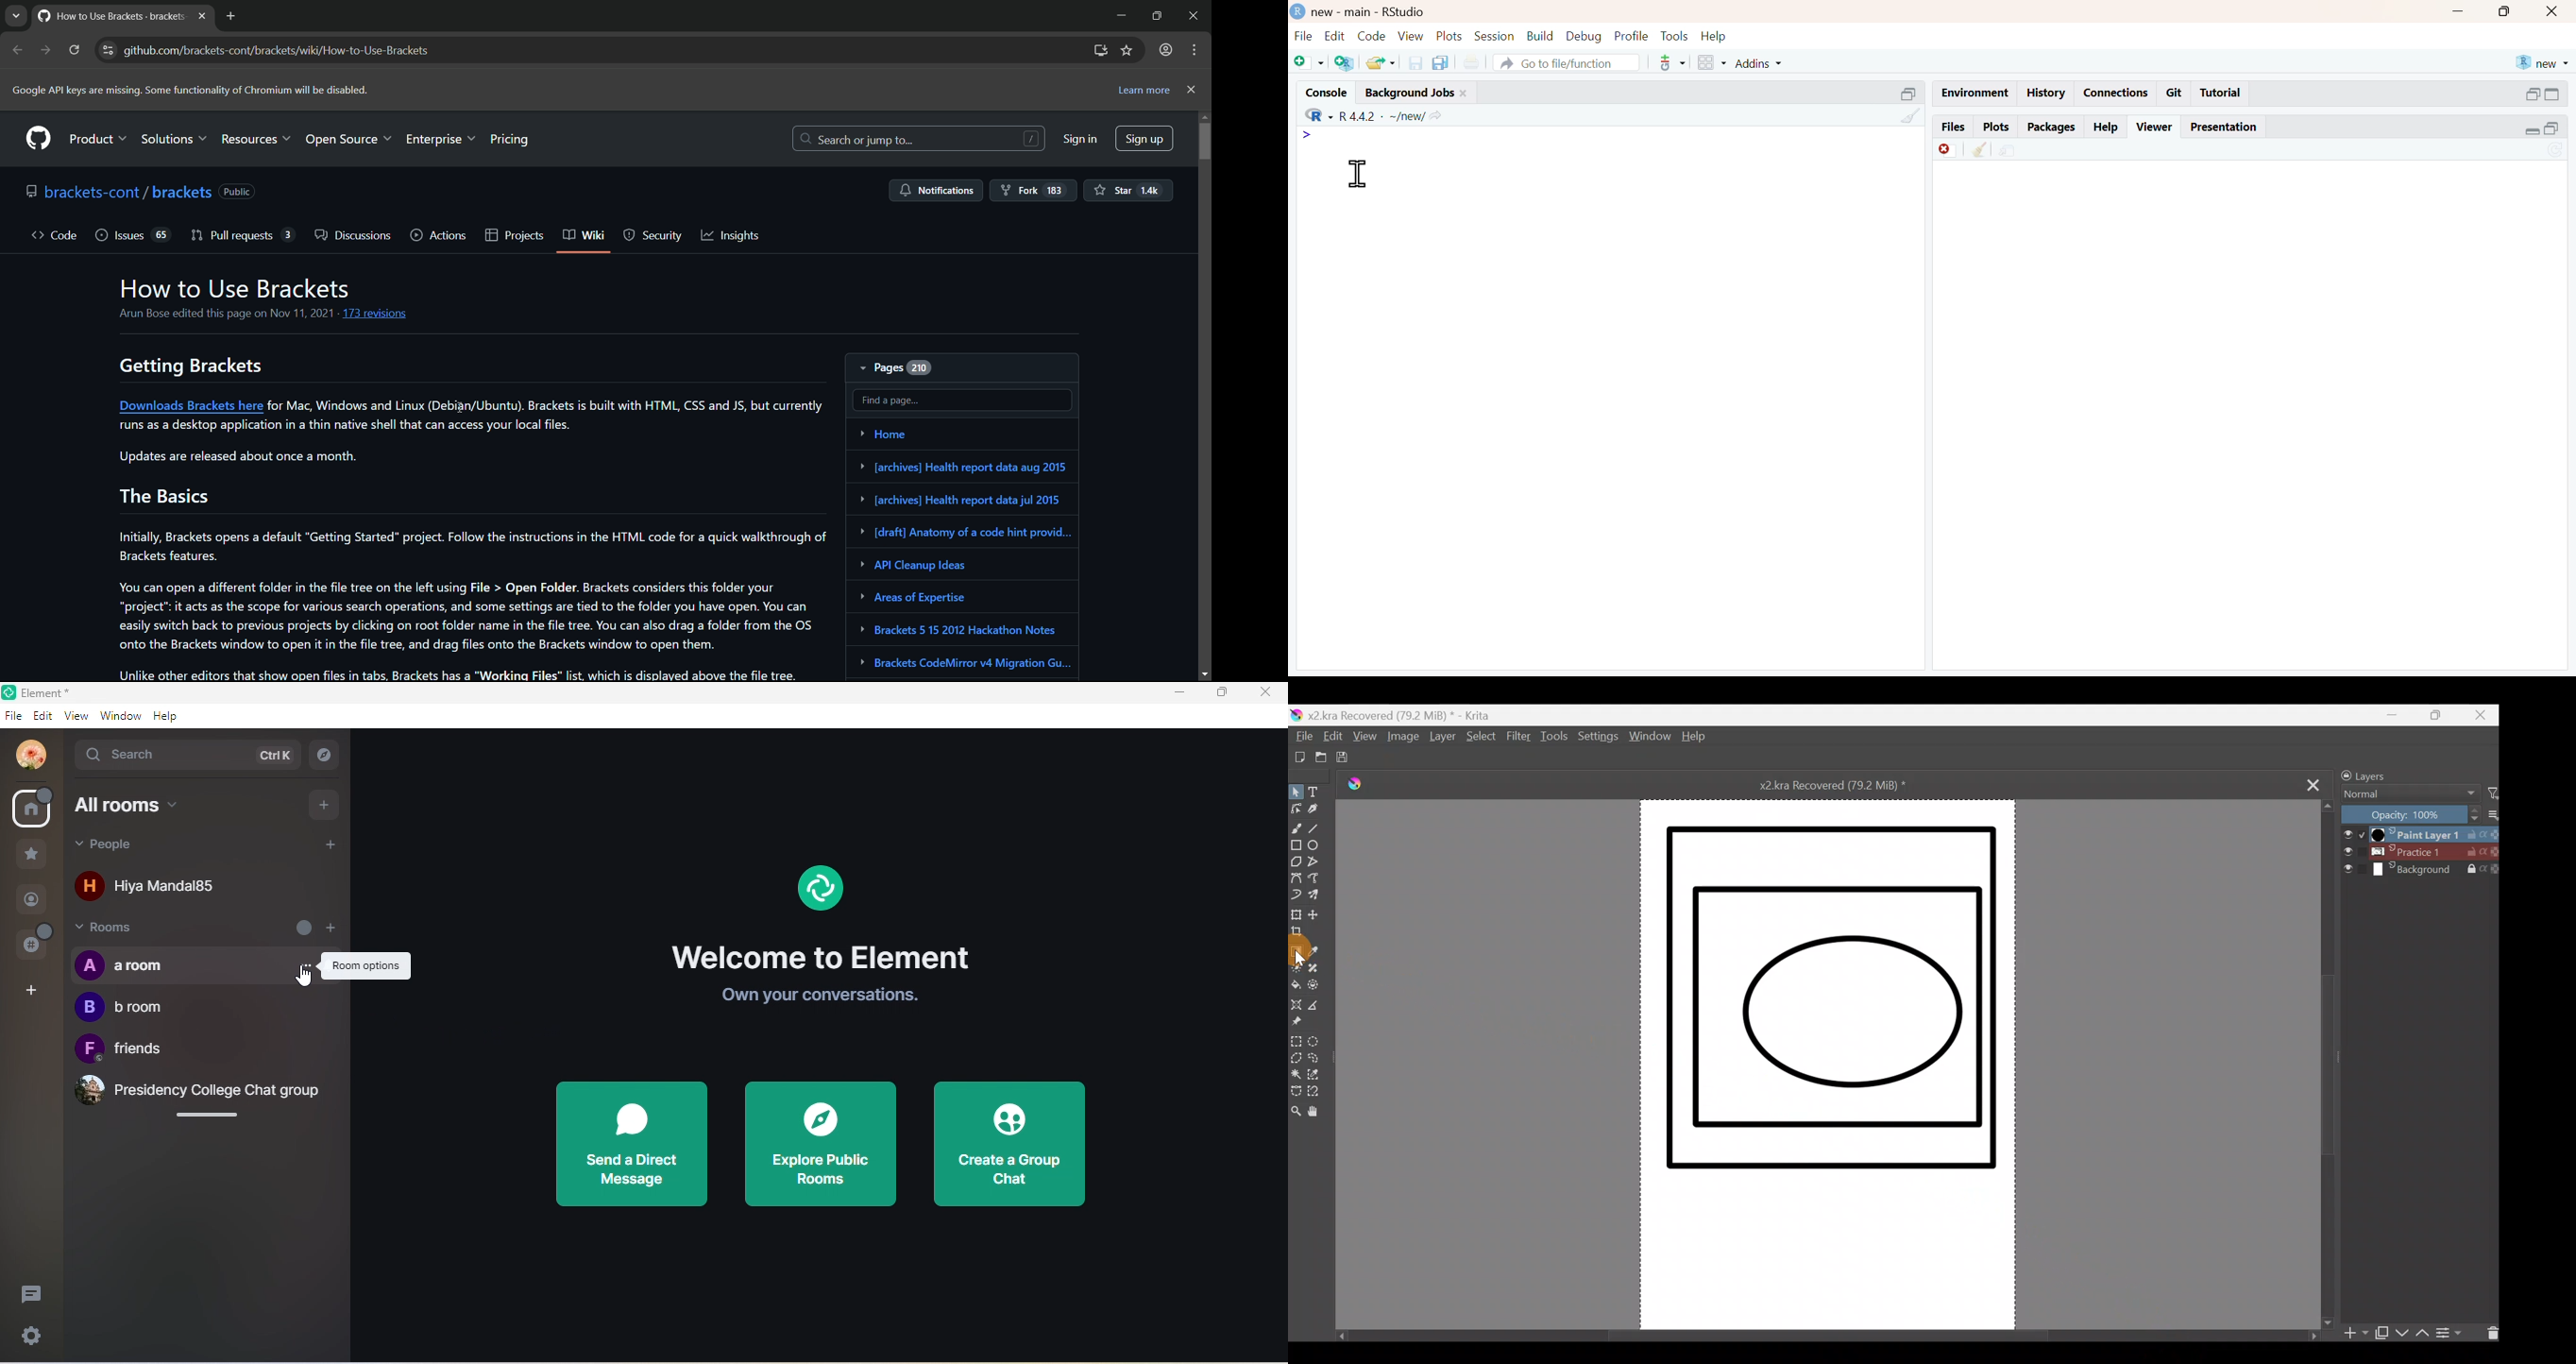 Image resolution: width=2576 pixels, height=1372 pixels. I want to click on learn more, so click(1143, 92).